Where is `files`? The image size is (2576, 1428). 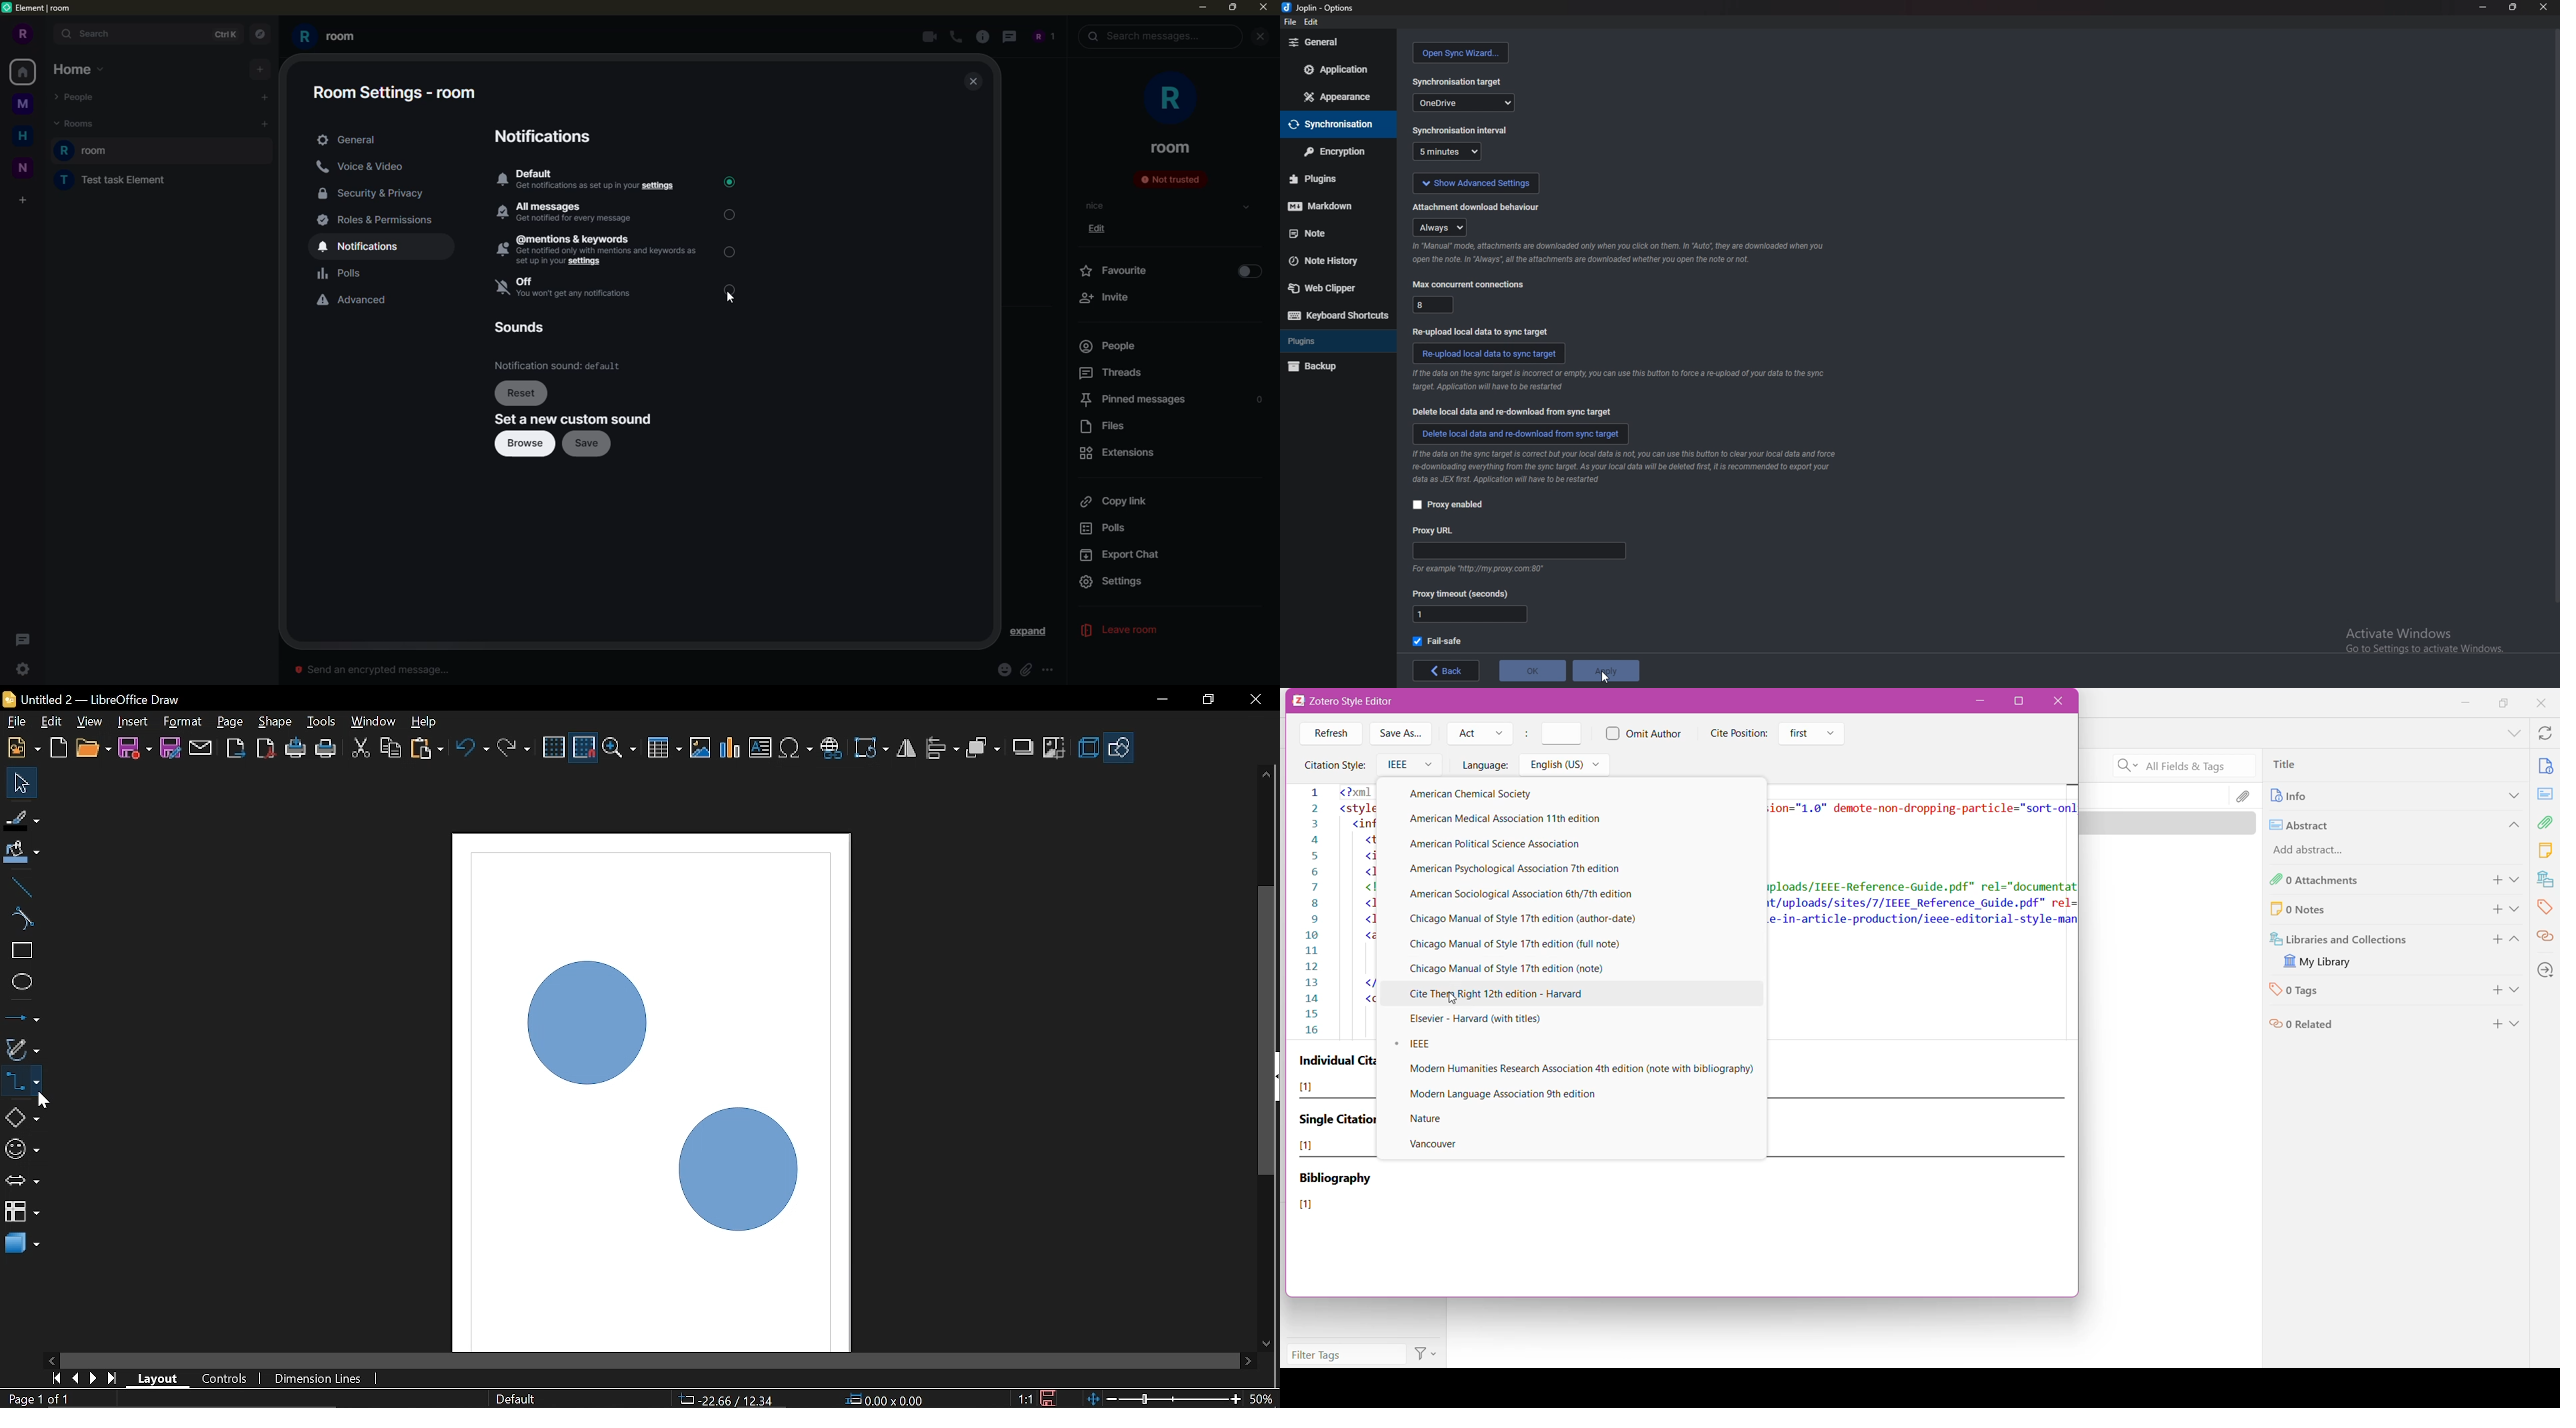 files is located at coordinates (1109, 427).